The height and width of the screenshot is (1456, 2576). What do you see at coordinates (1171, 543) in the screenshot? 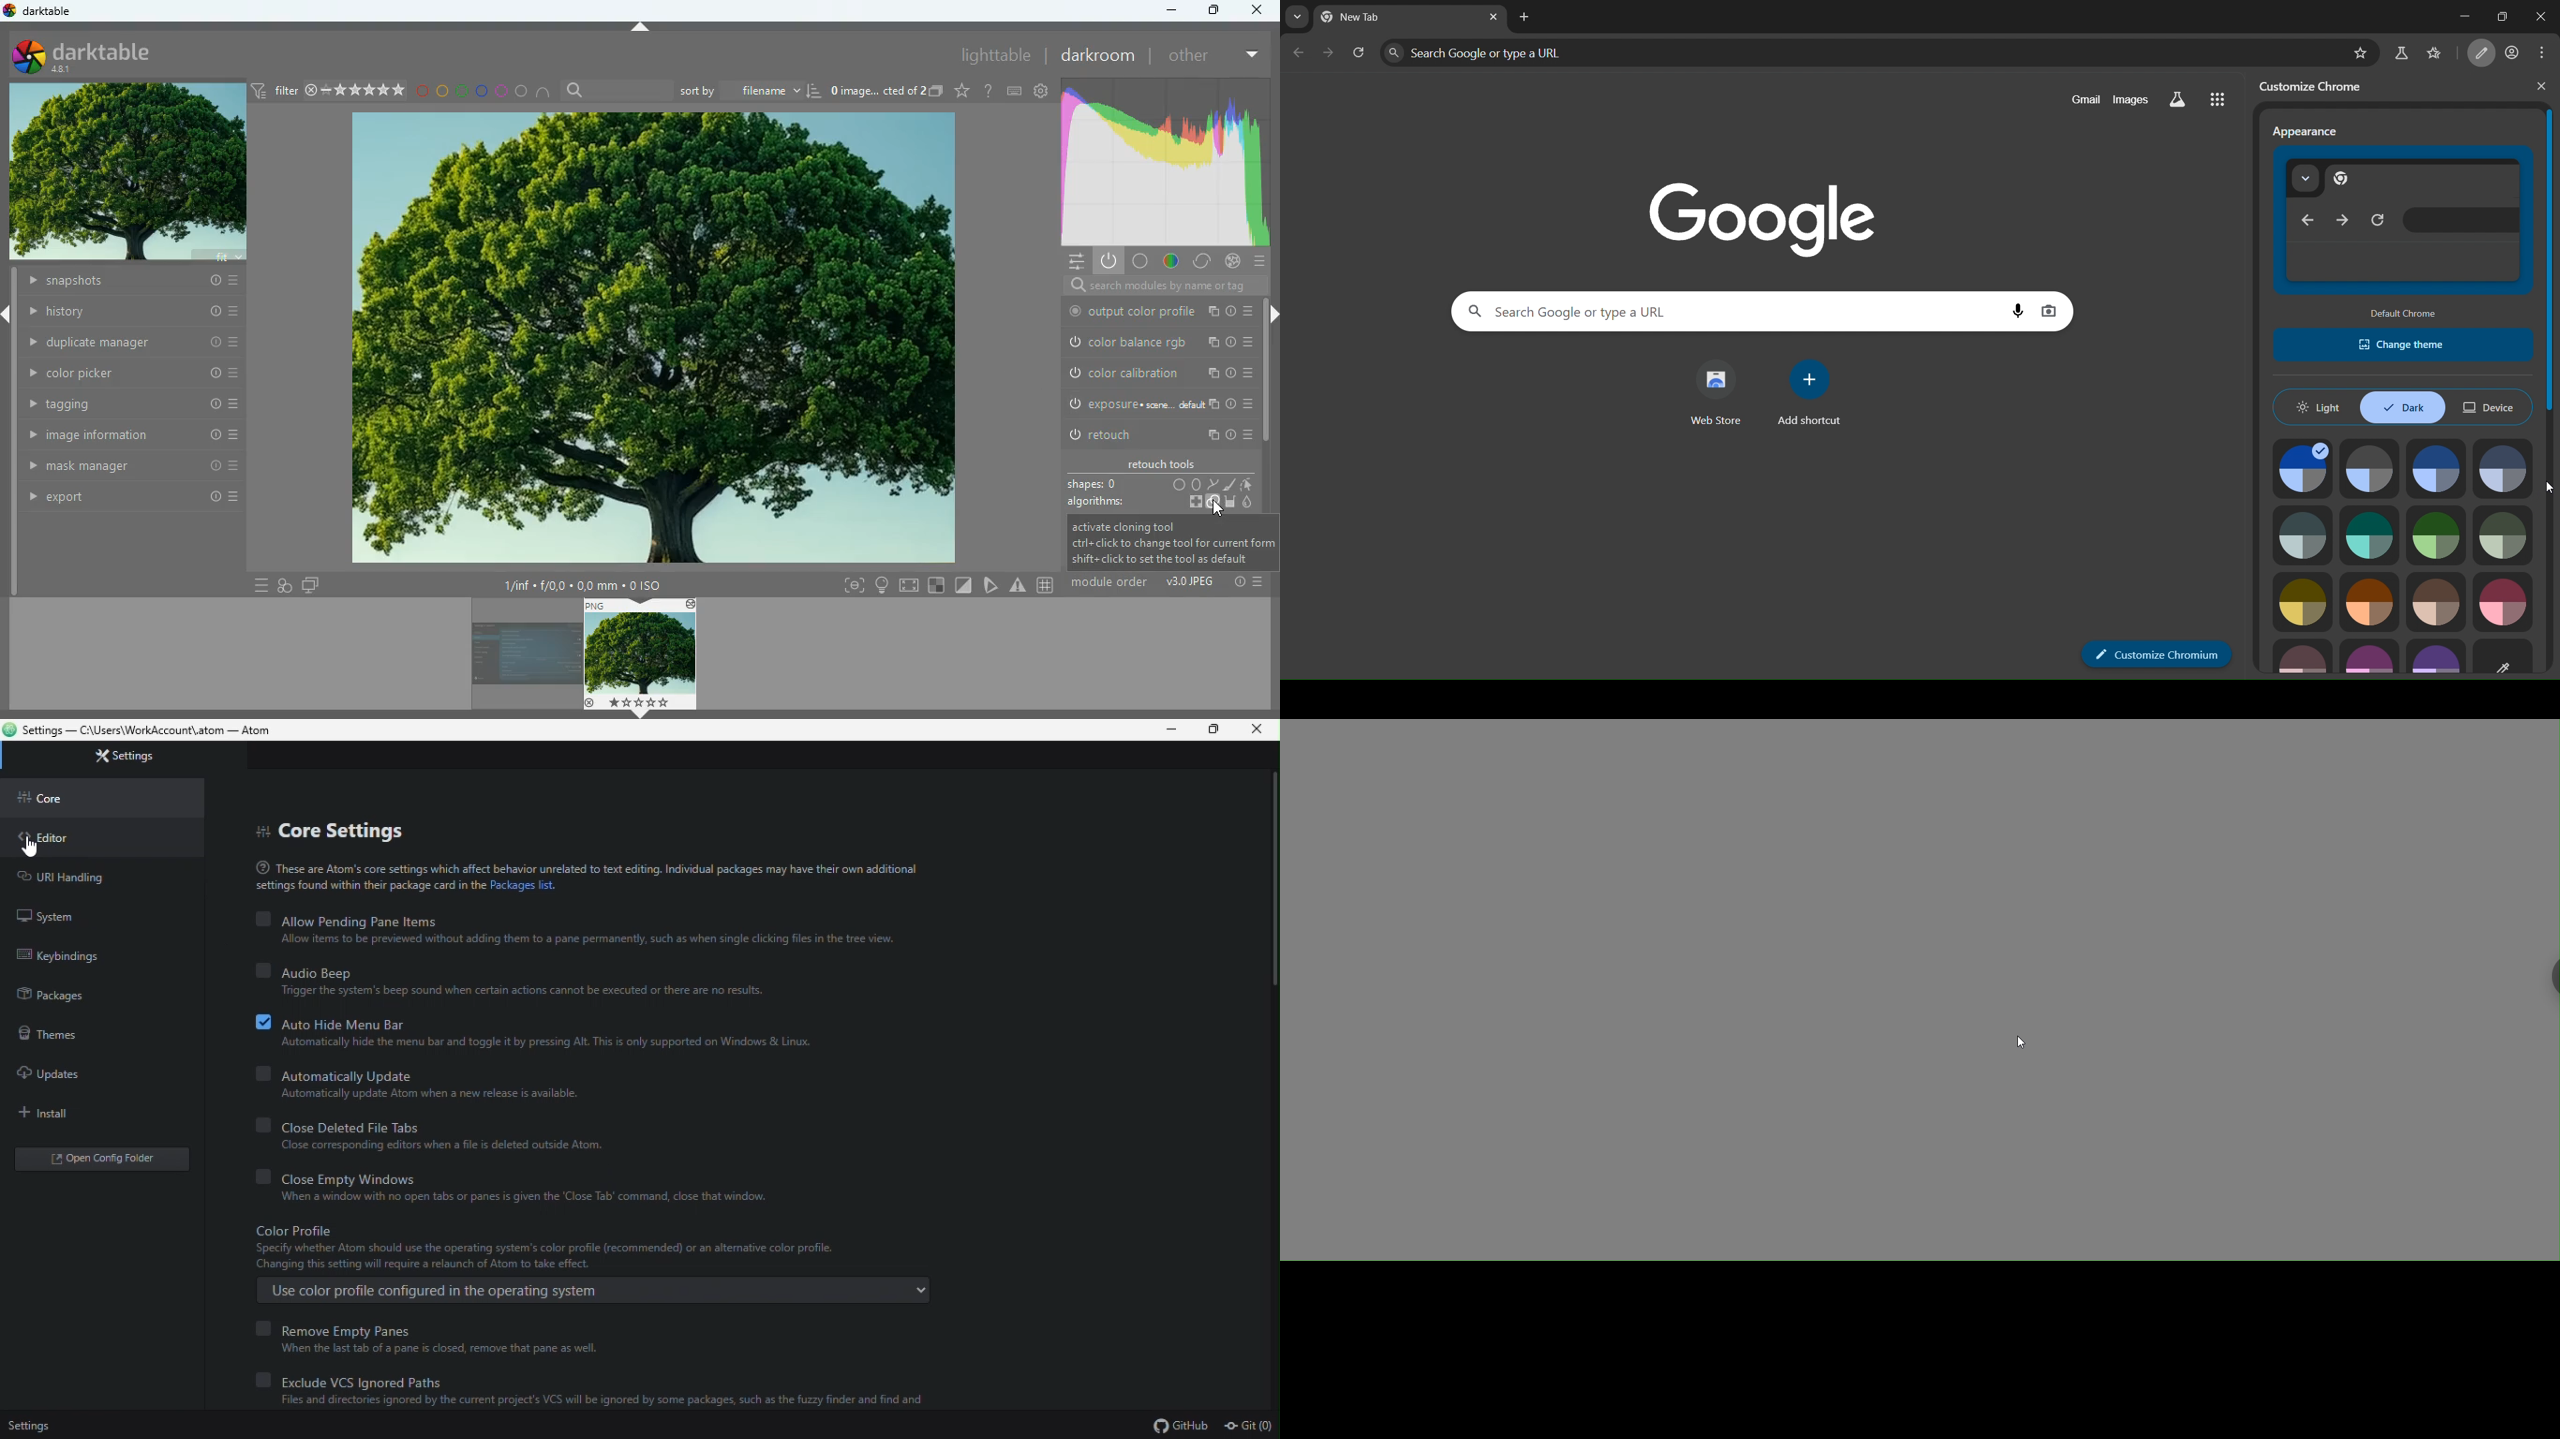
I see `description` at bounding box center [1171, 543].